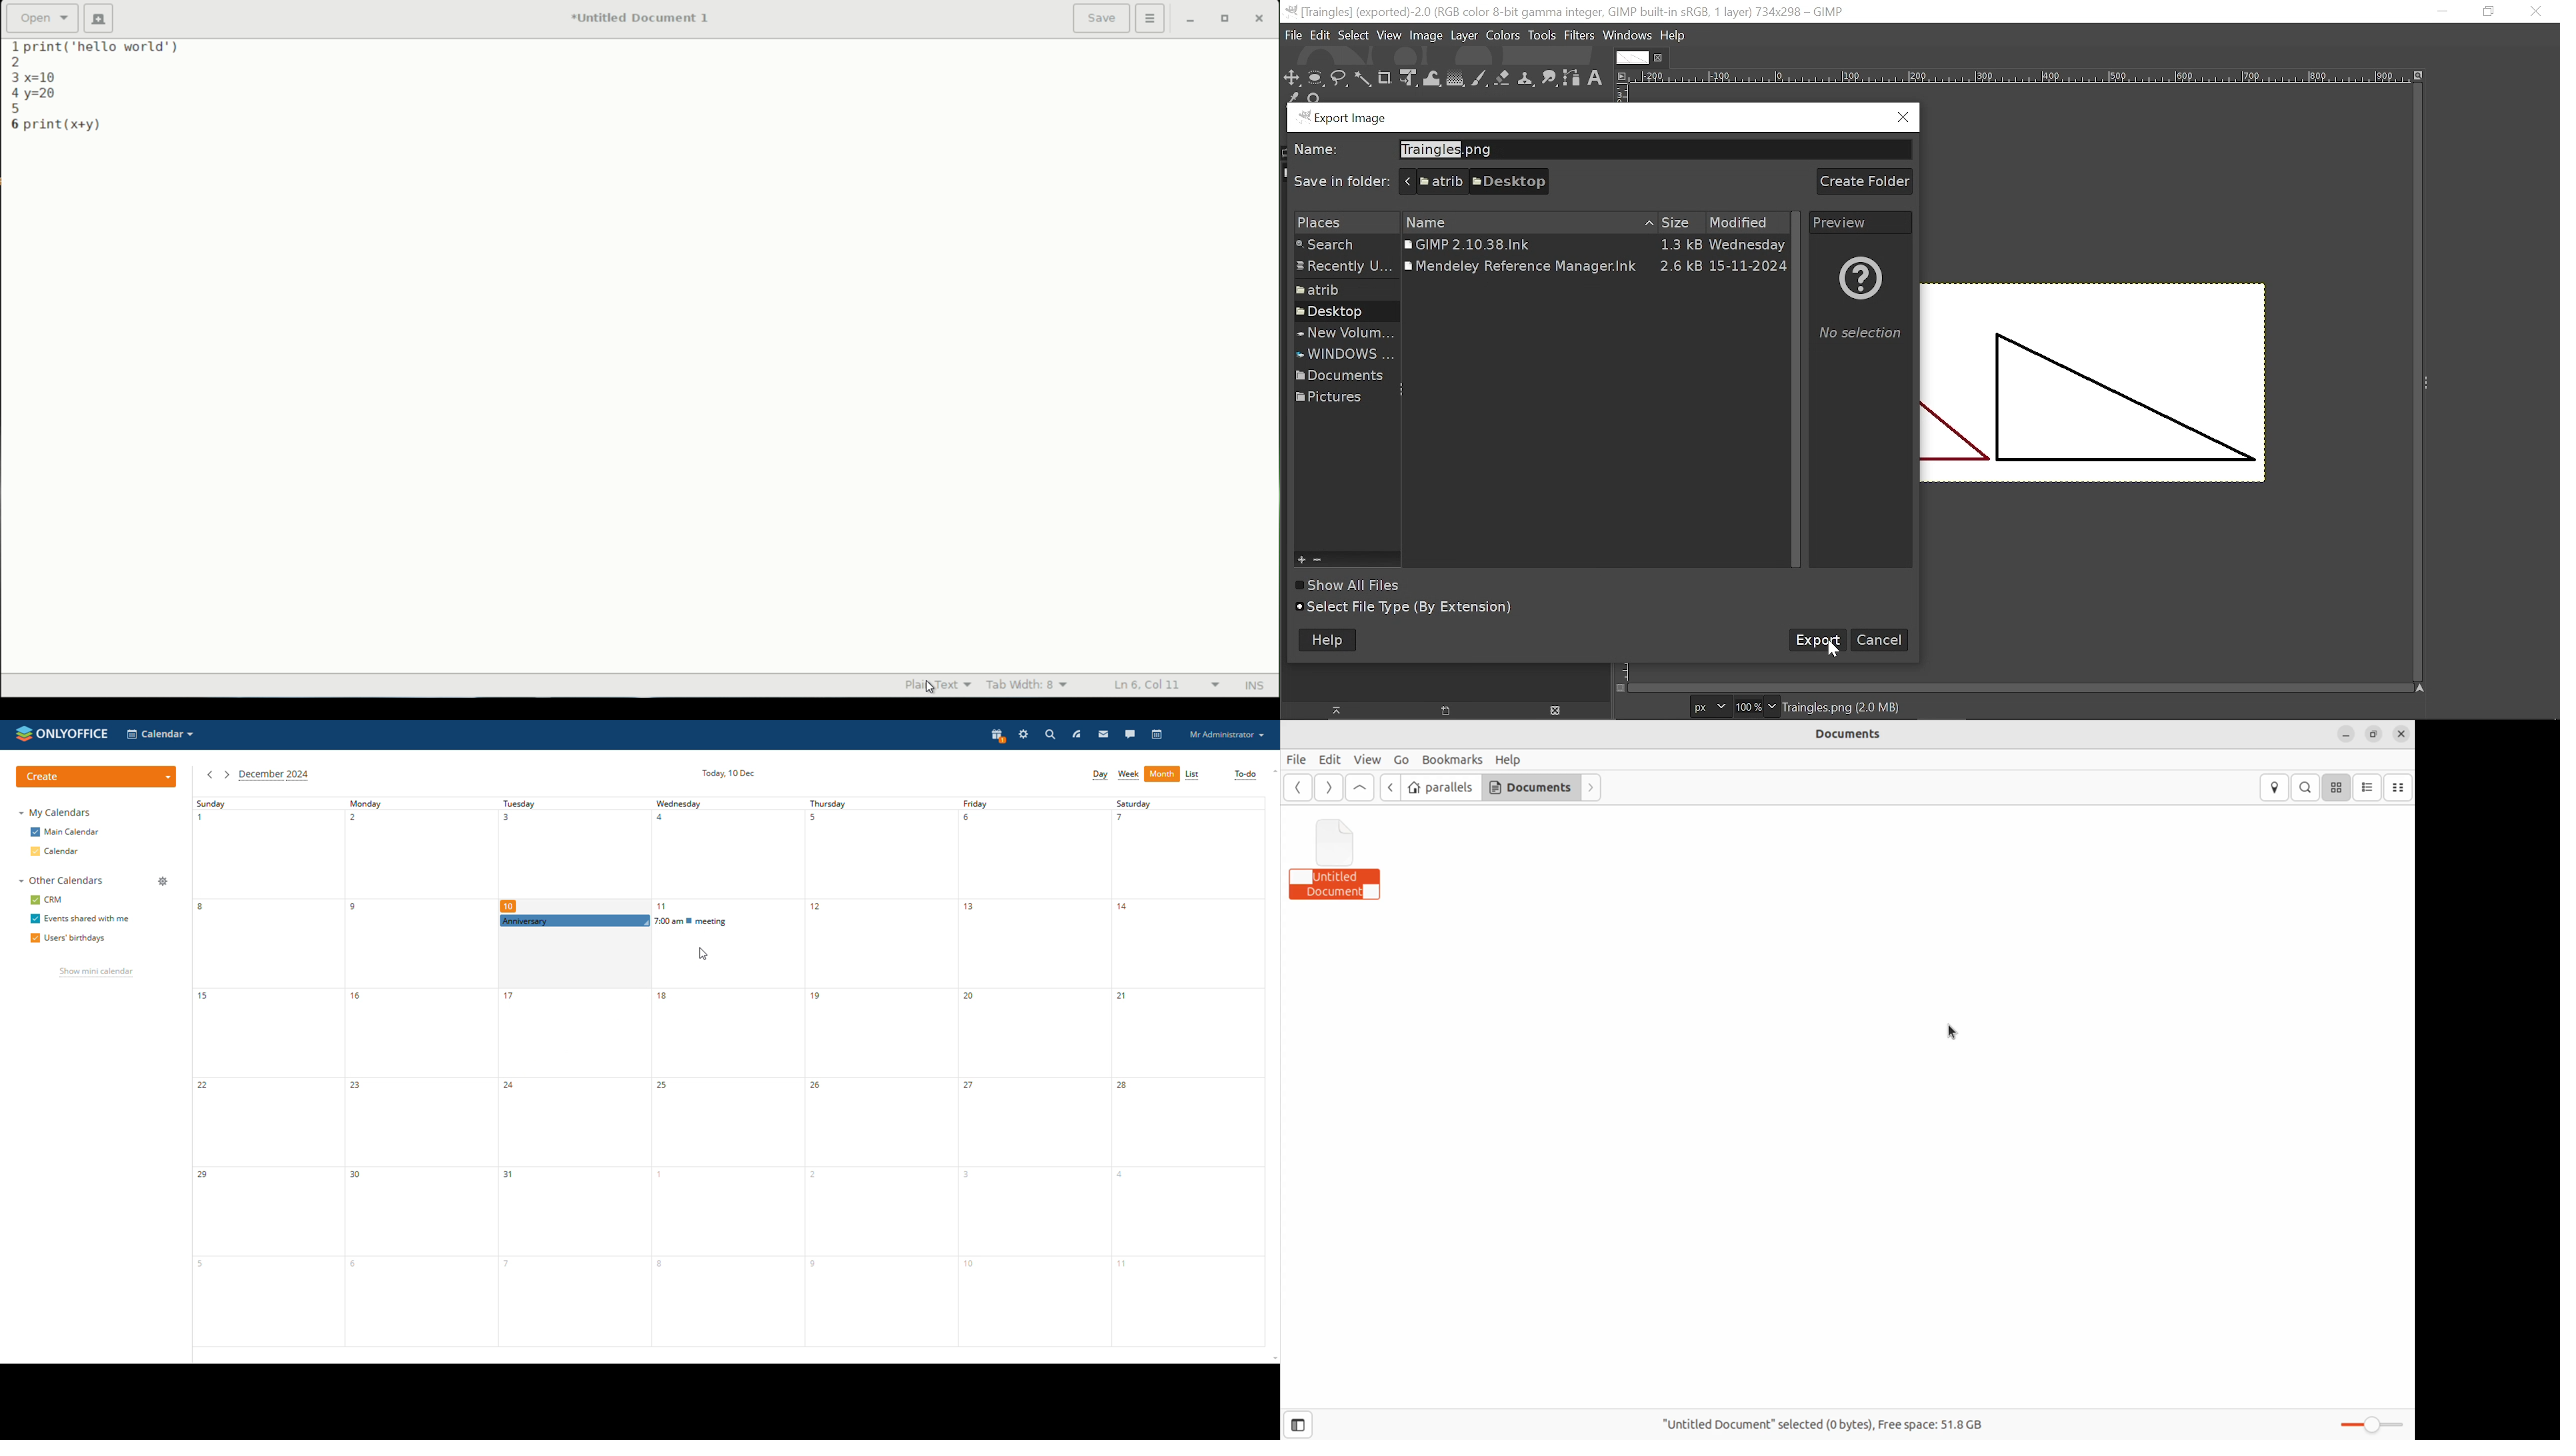 This screenshot has height=1456, width=2576. What do you see at coordinates (1836, 650) in the screenshot?
I see `Cursor` at bounding box center [1836, 650].